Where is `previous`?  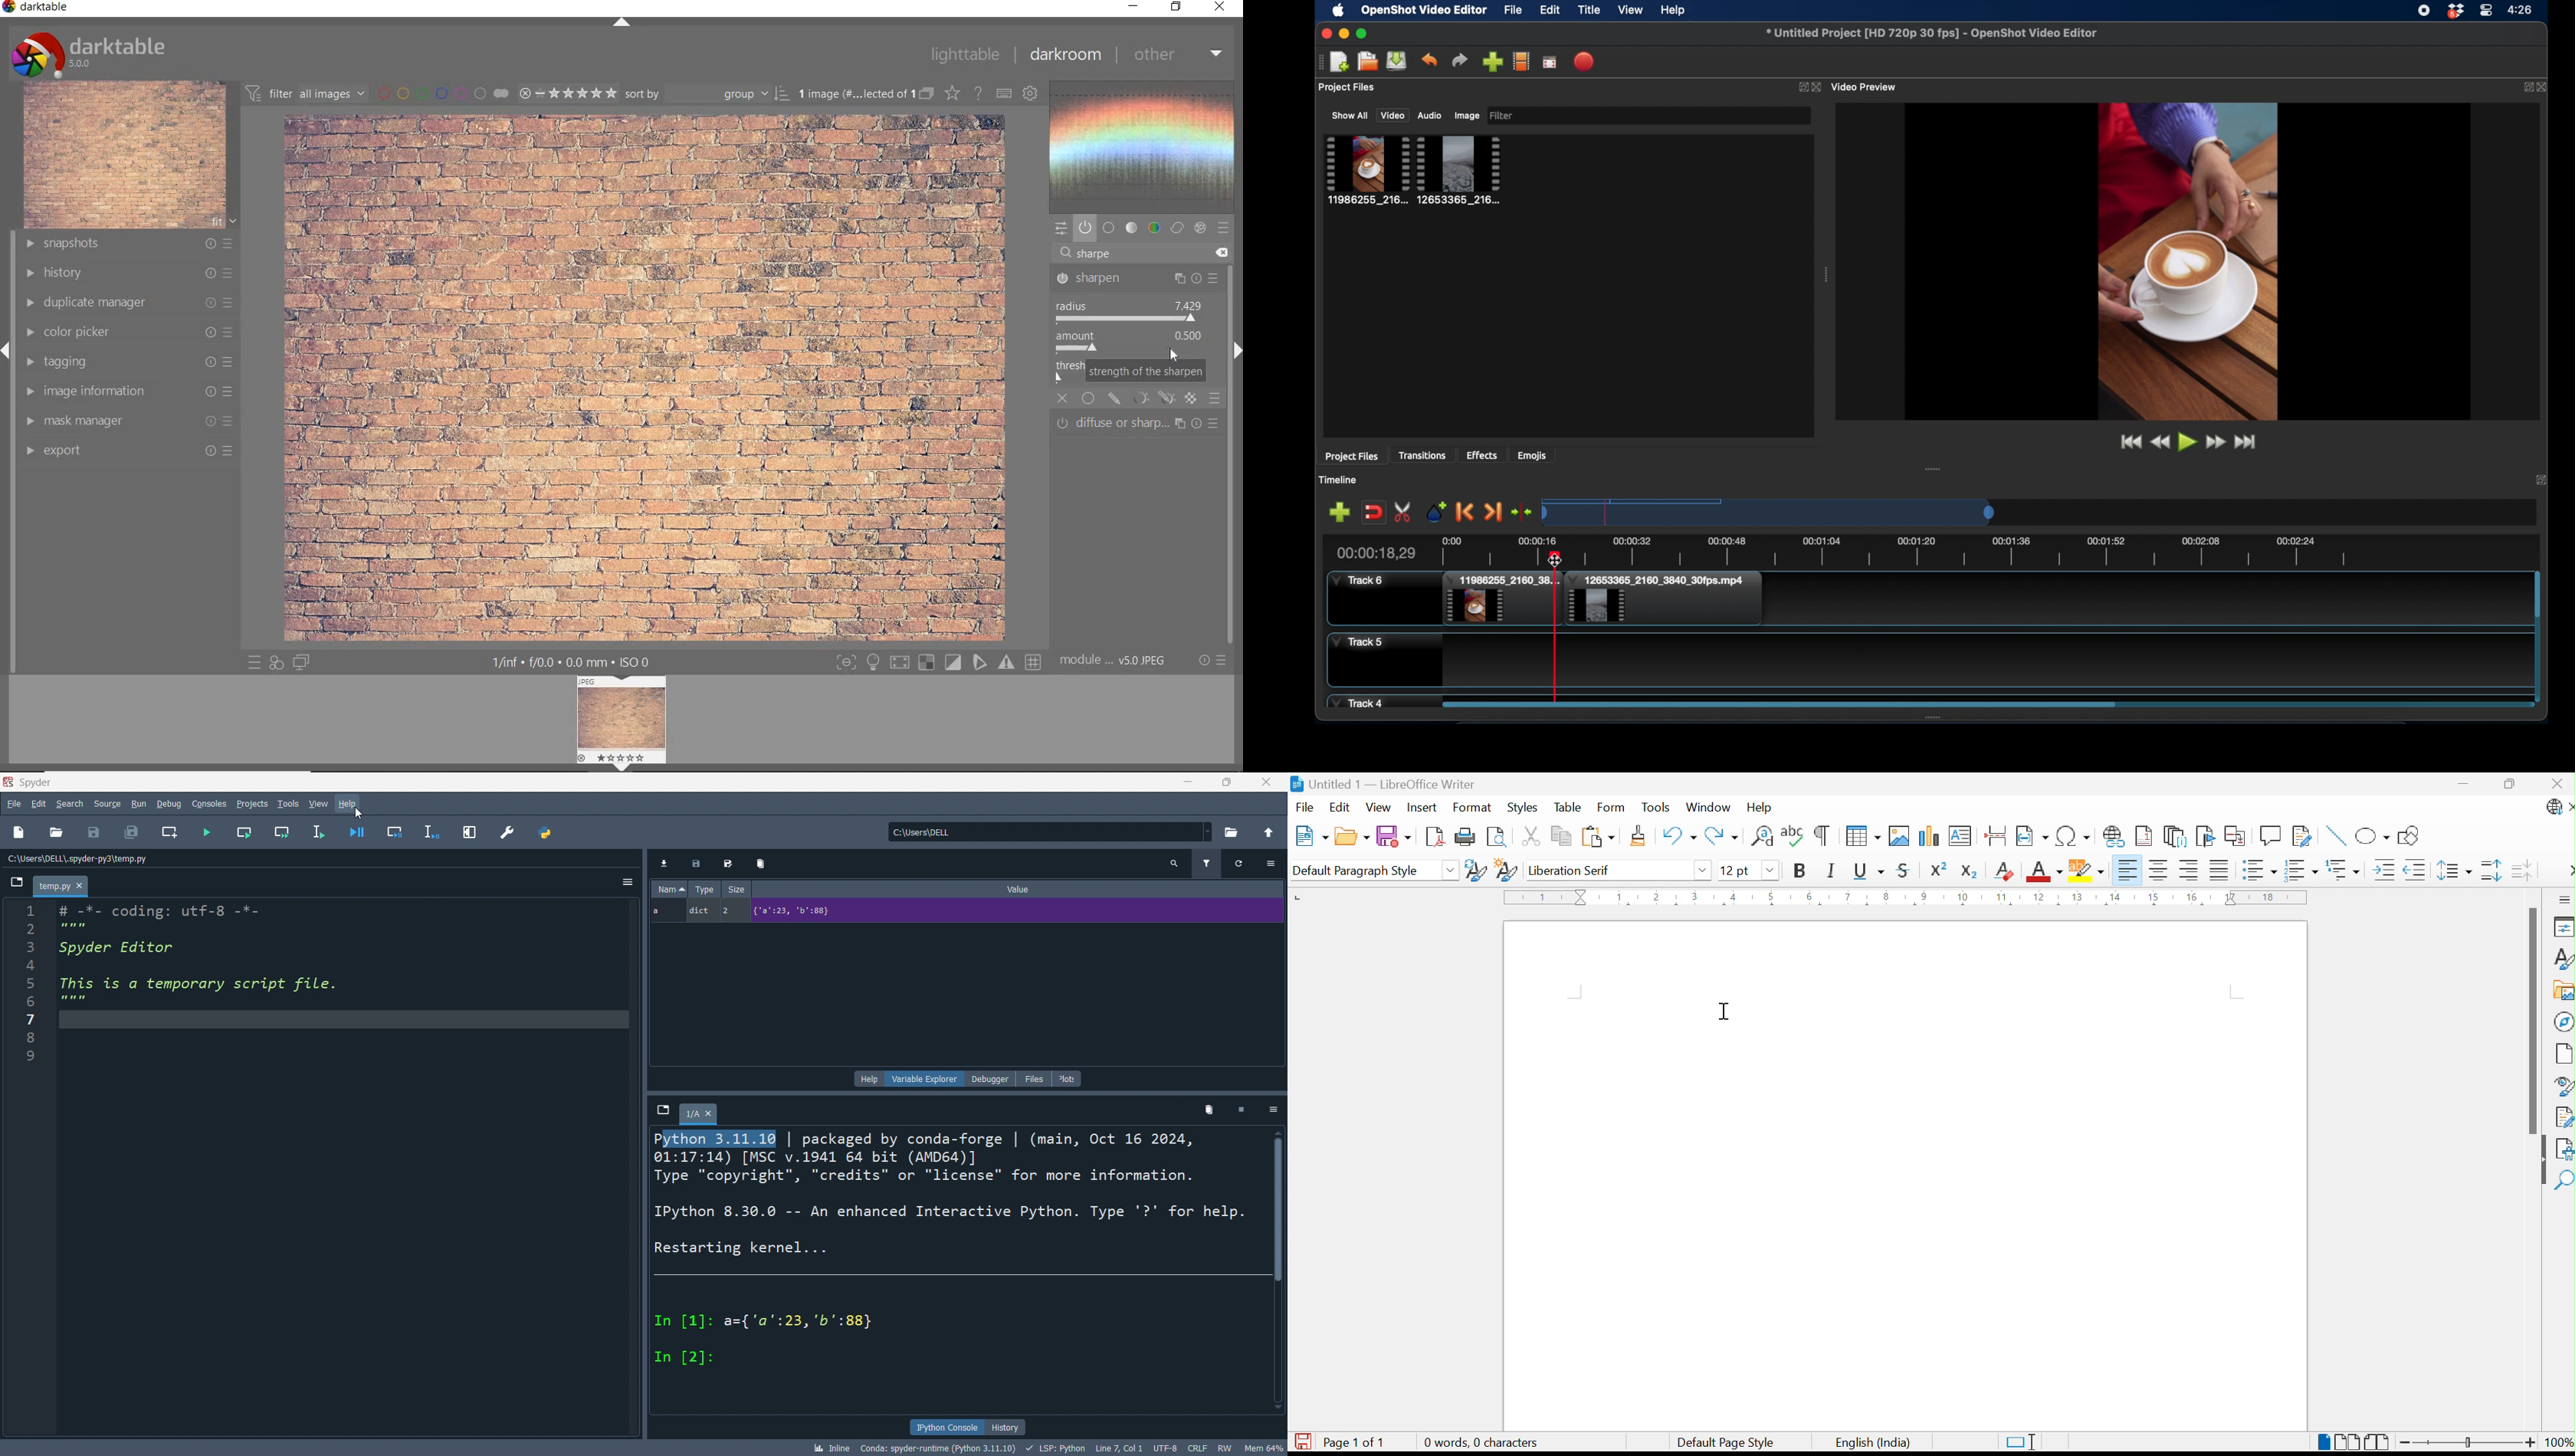 previous is located at coordinates (7, 357).